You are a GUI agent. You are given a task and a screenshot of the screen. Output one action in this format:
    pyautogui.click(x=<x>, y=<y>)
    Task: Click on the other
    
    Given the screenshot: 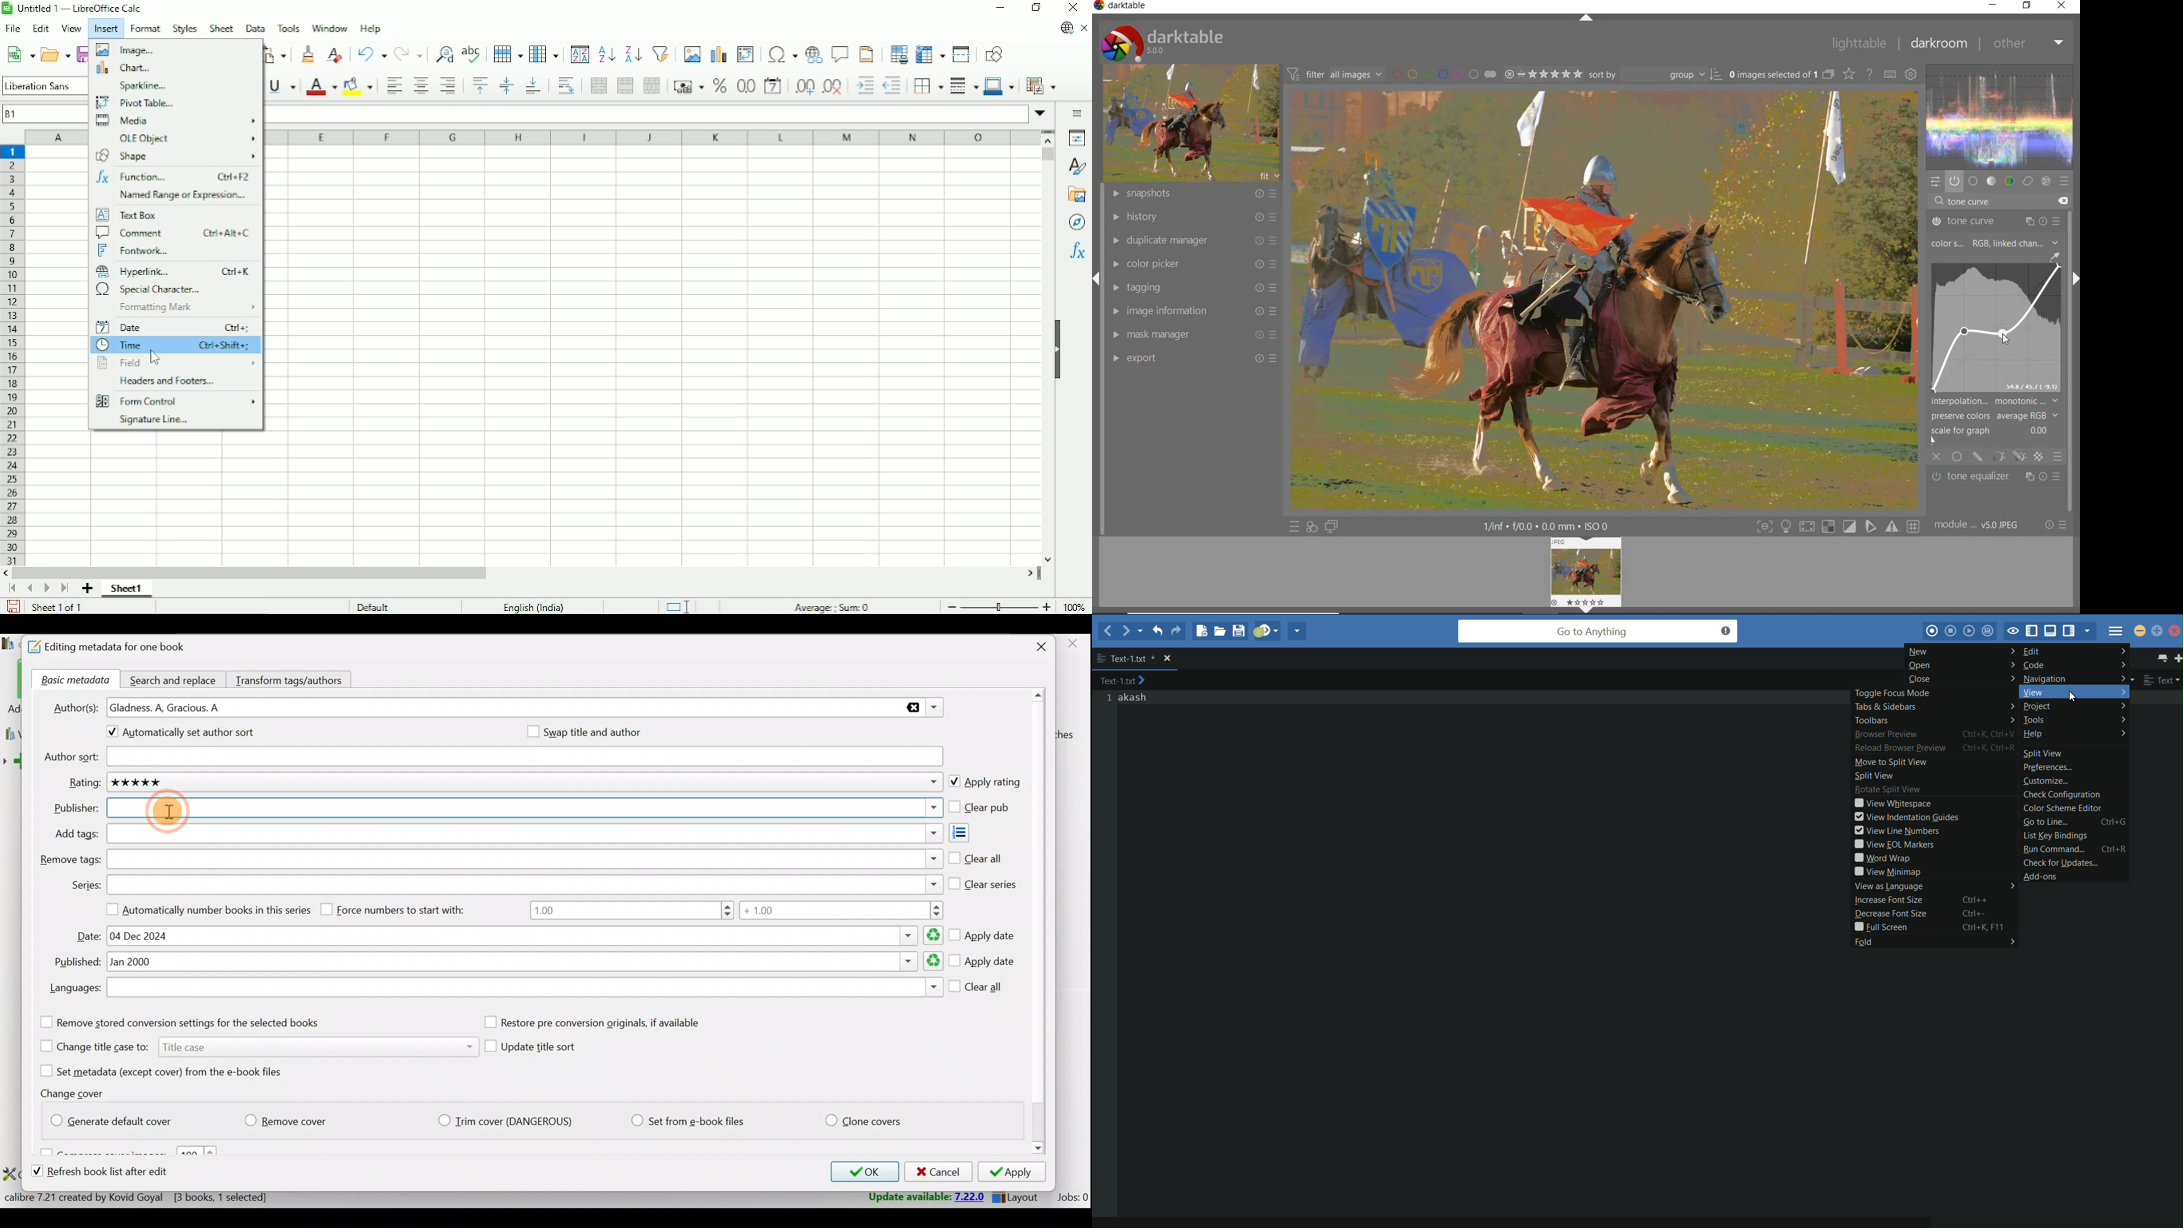 What is the action you would take?
    pyautogui.click(x=2028, y=43)
    